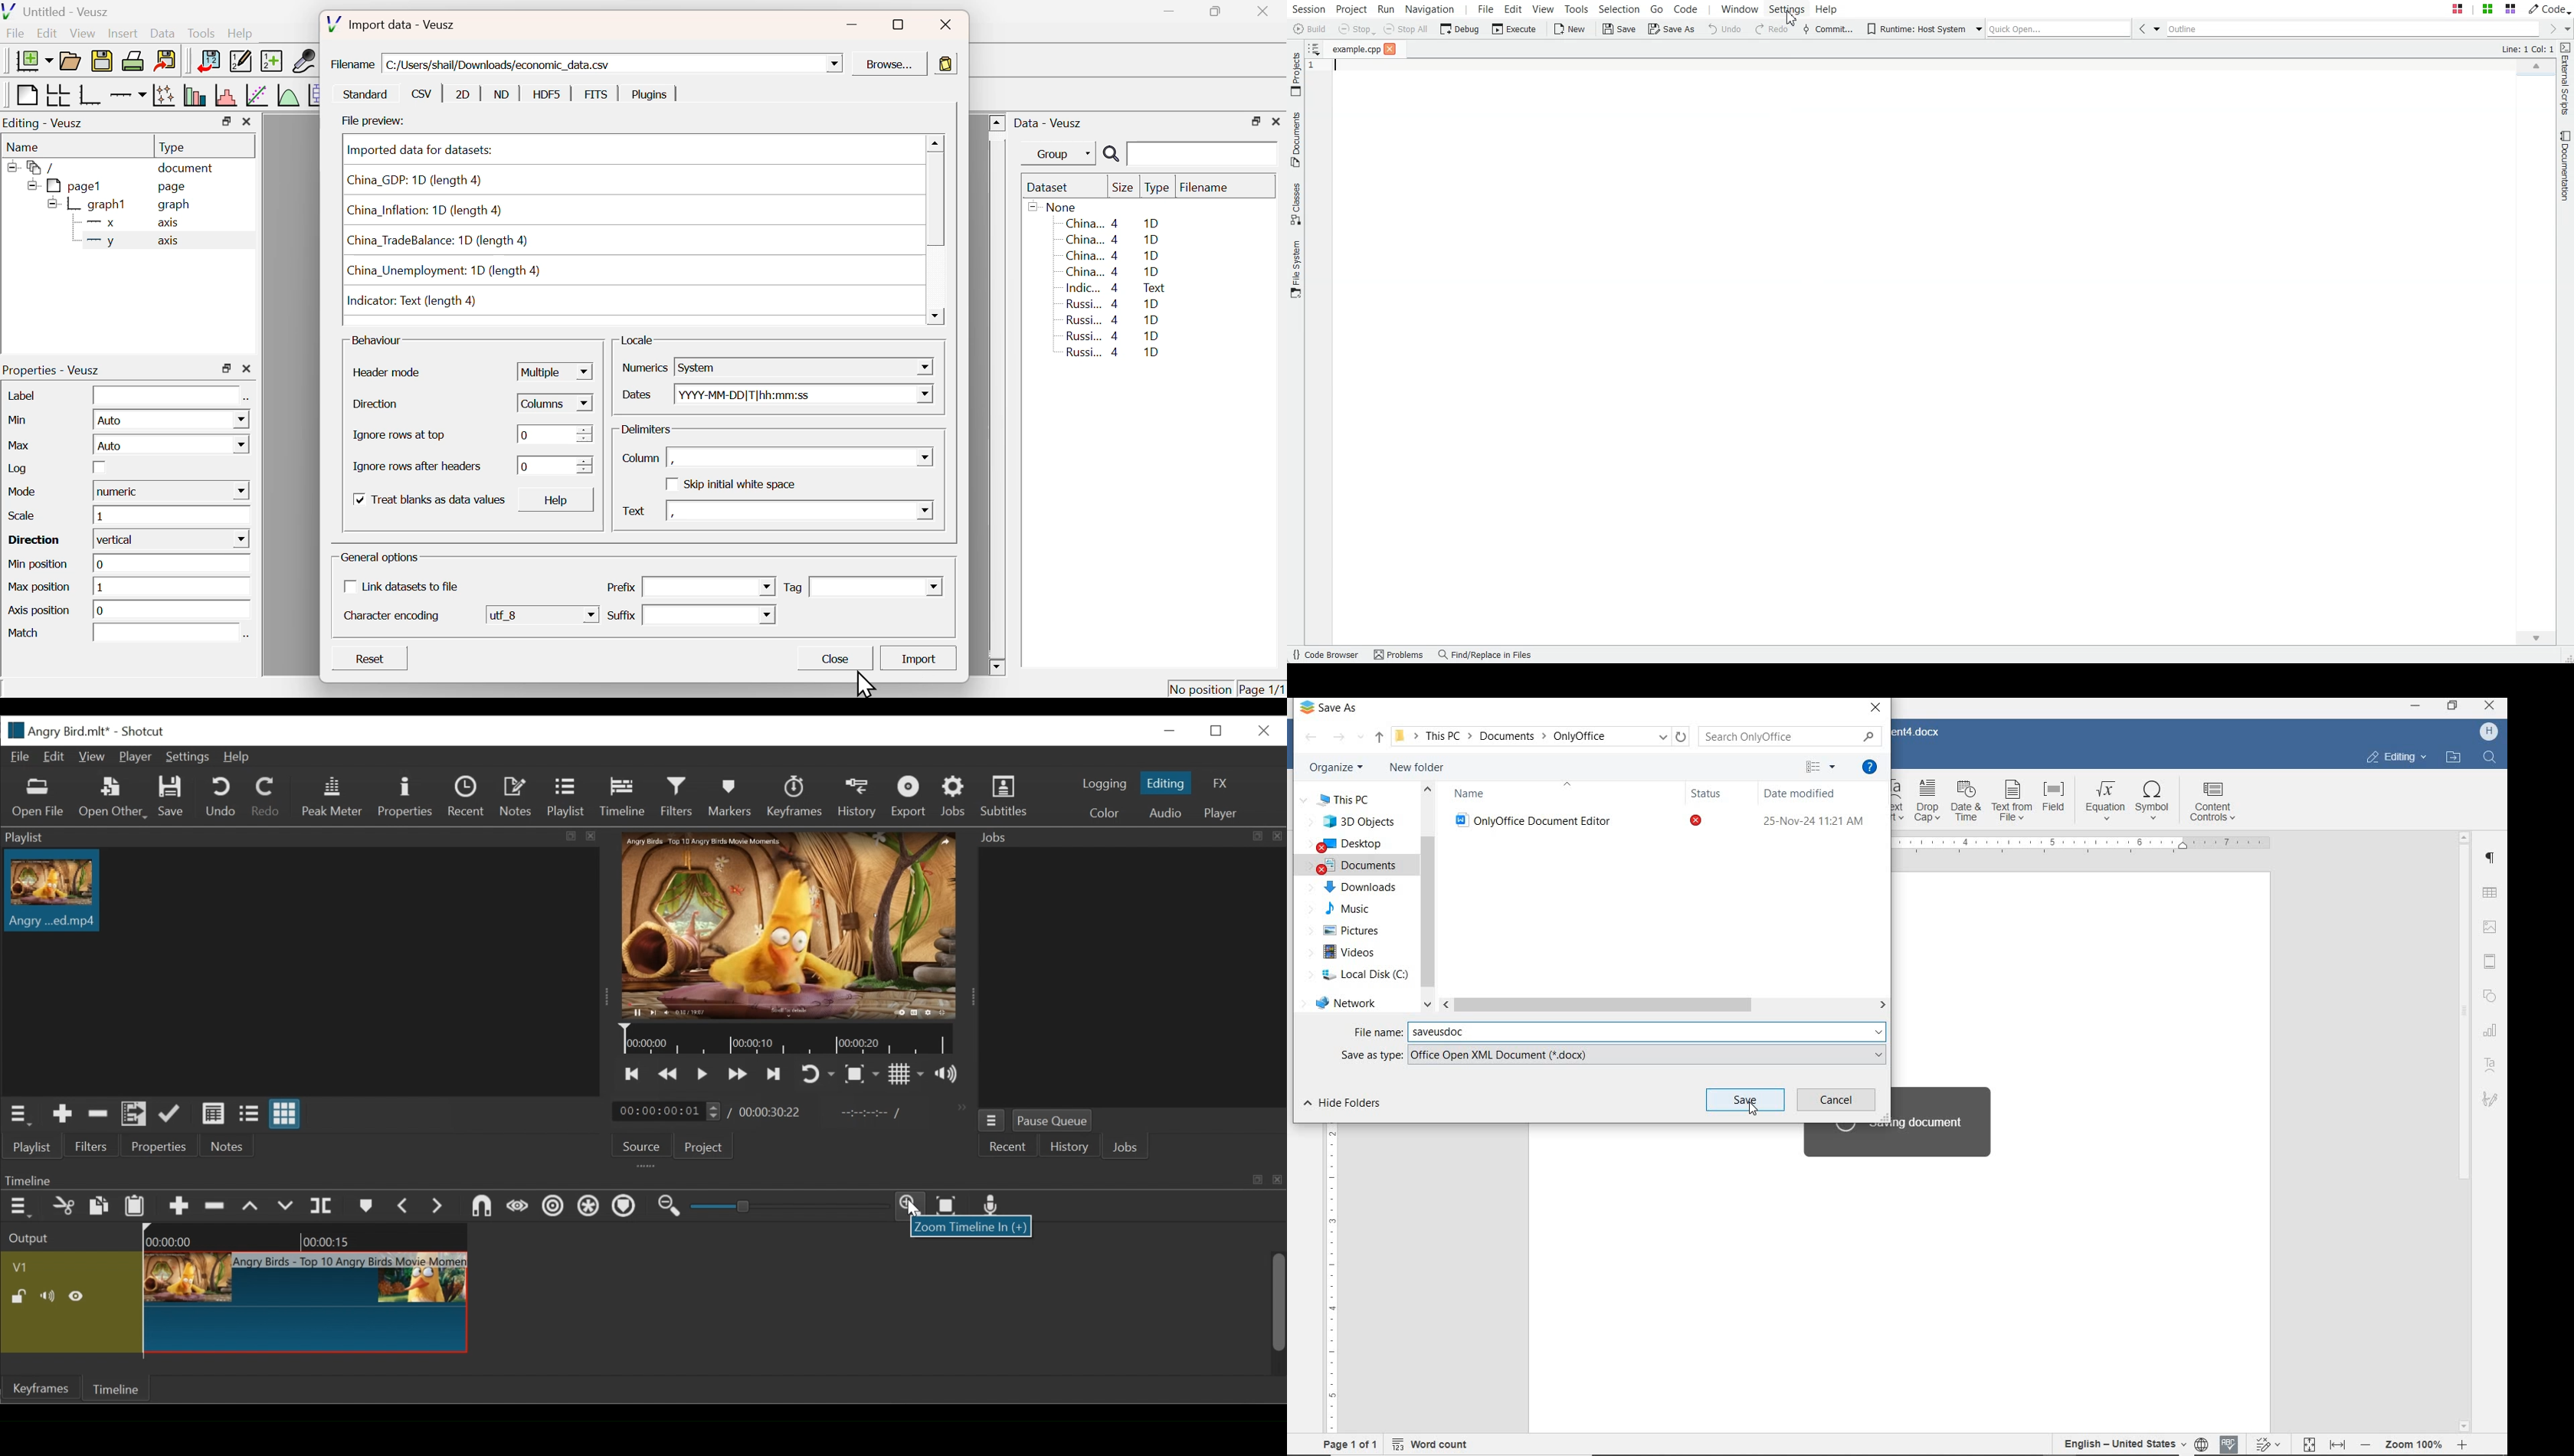  I want to click on History, so click(1068, 1145).